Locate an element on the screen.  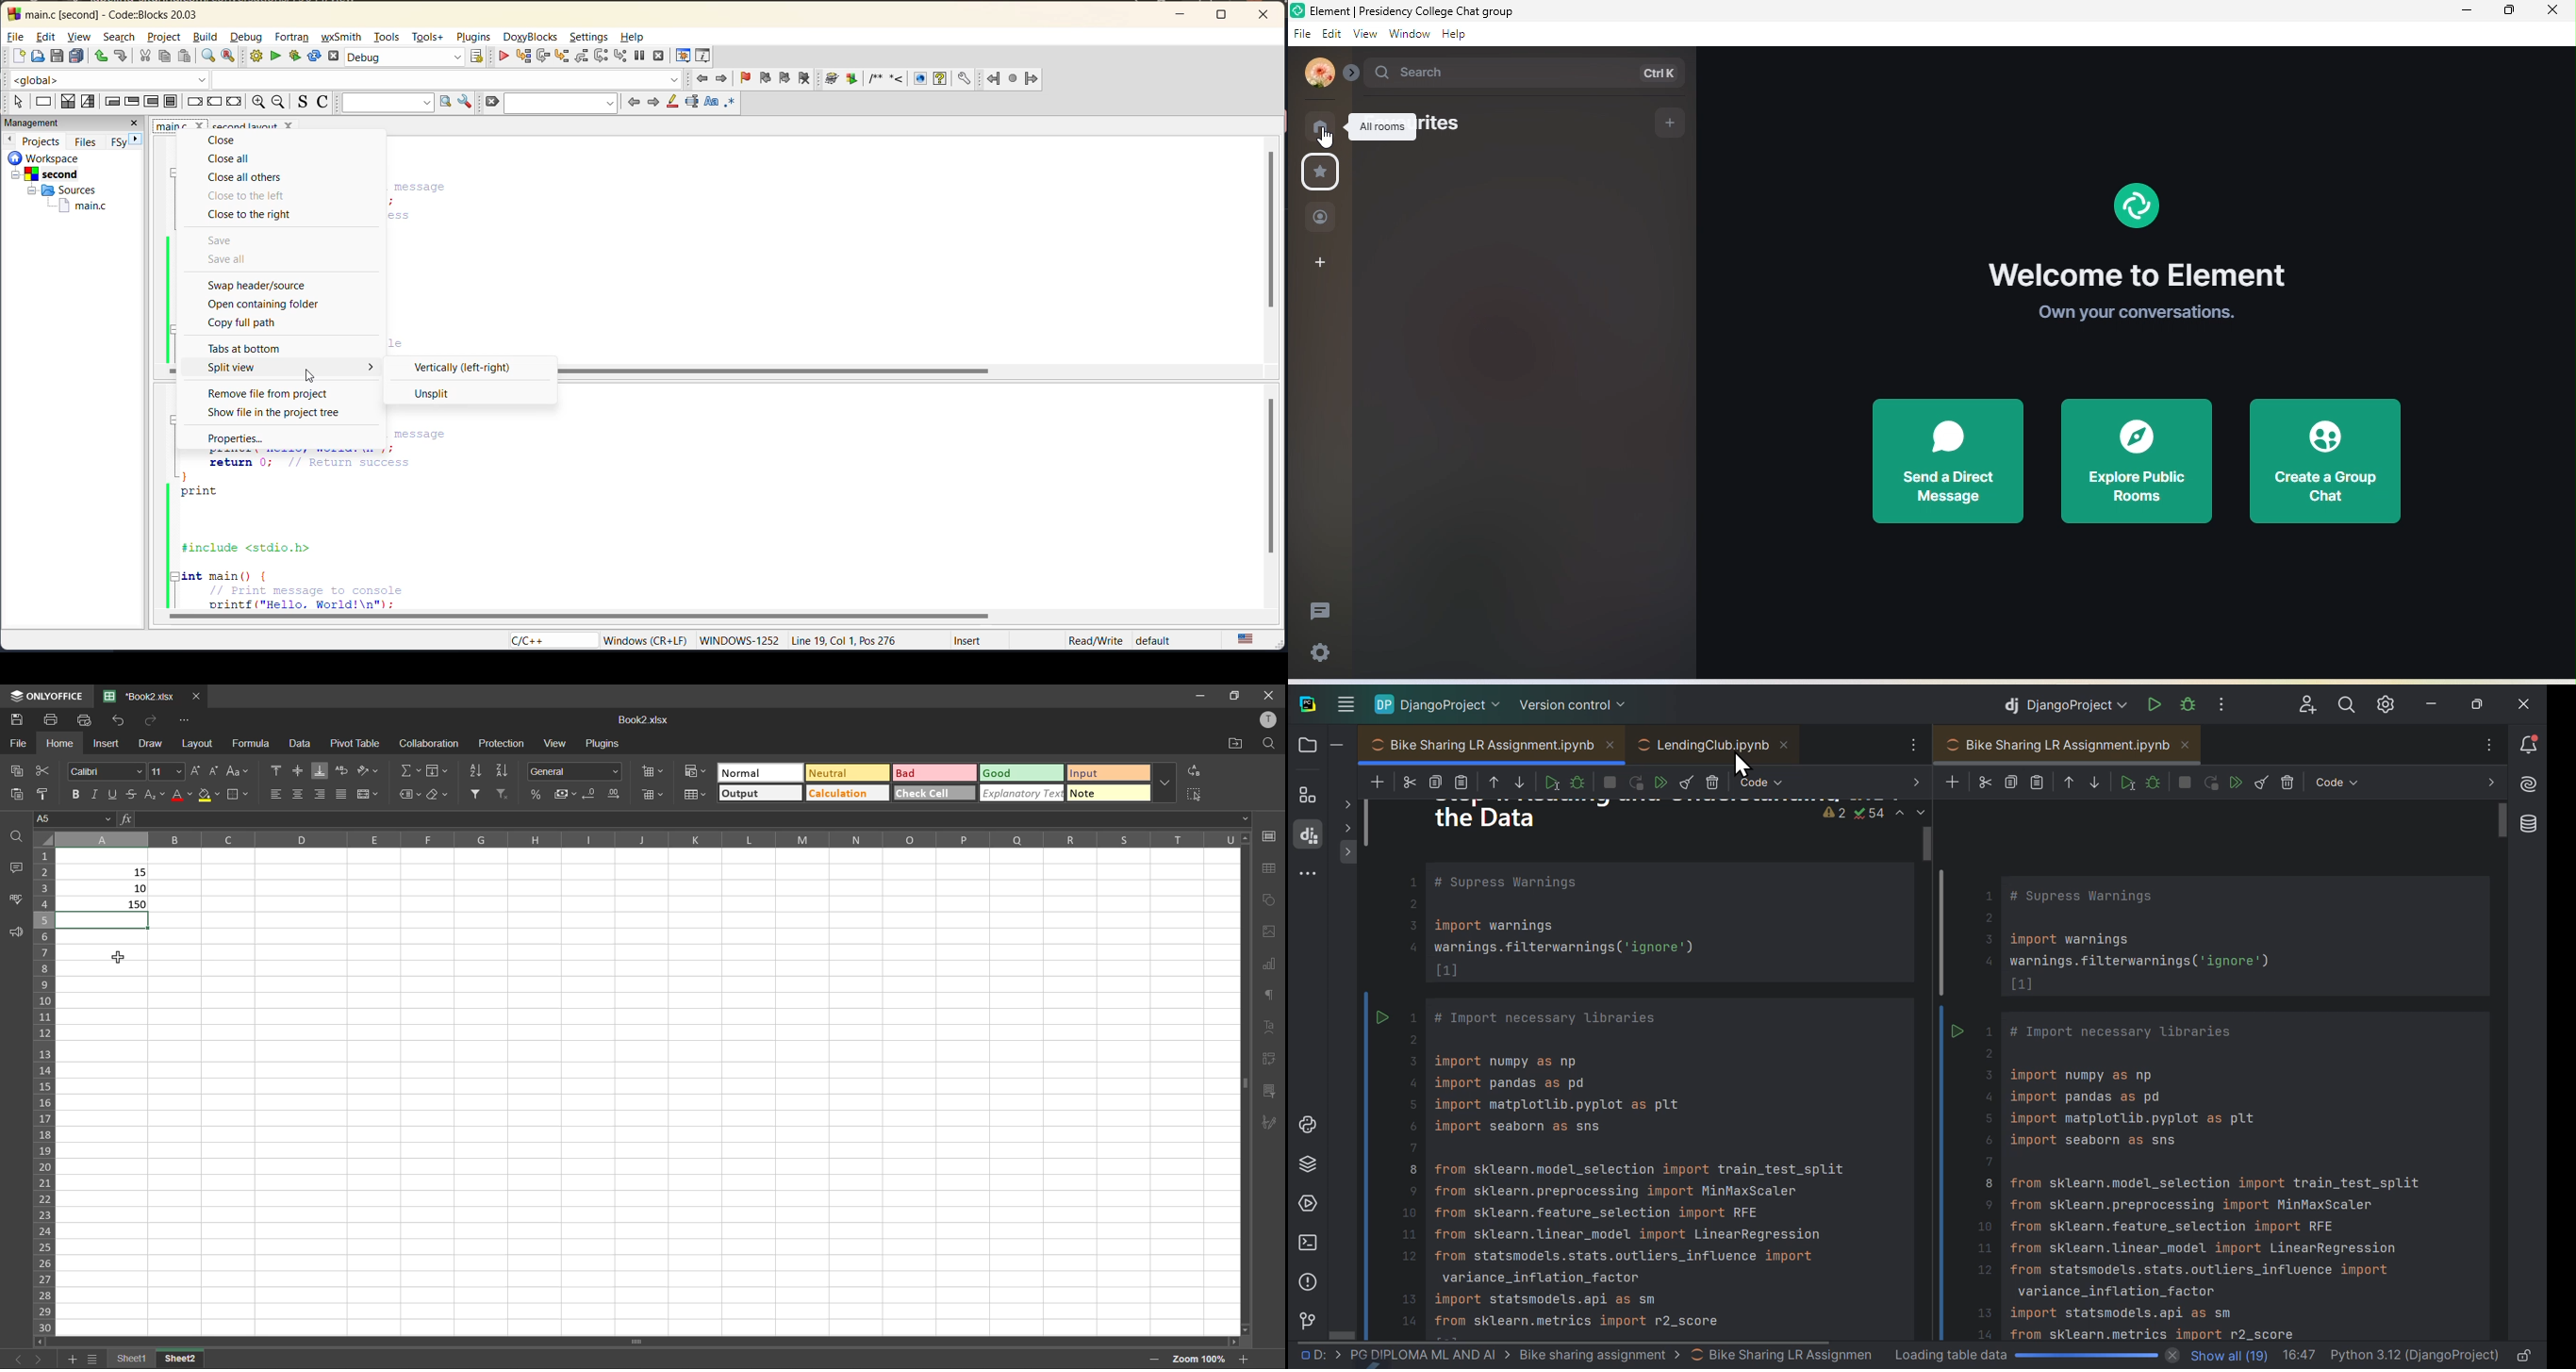
undo is located at coordinates (122, 721).